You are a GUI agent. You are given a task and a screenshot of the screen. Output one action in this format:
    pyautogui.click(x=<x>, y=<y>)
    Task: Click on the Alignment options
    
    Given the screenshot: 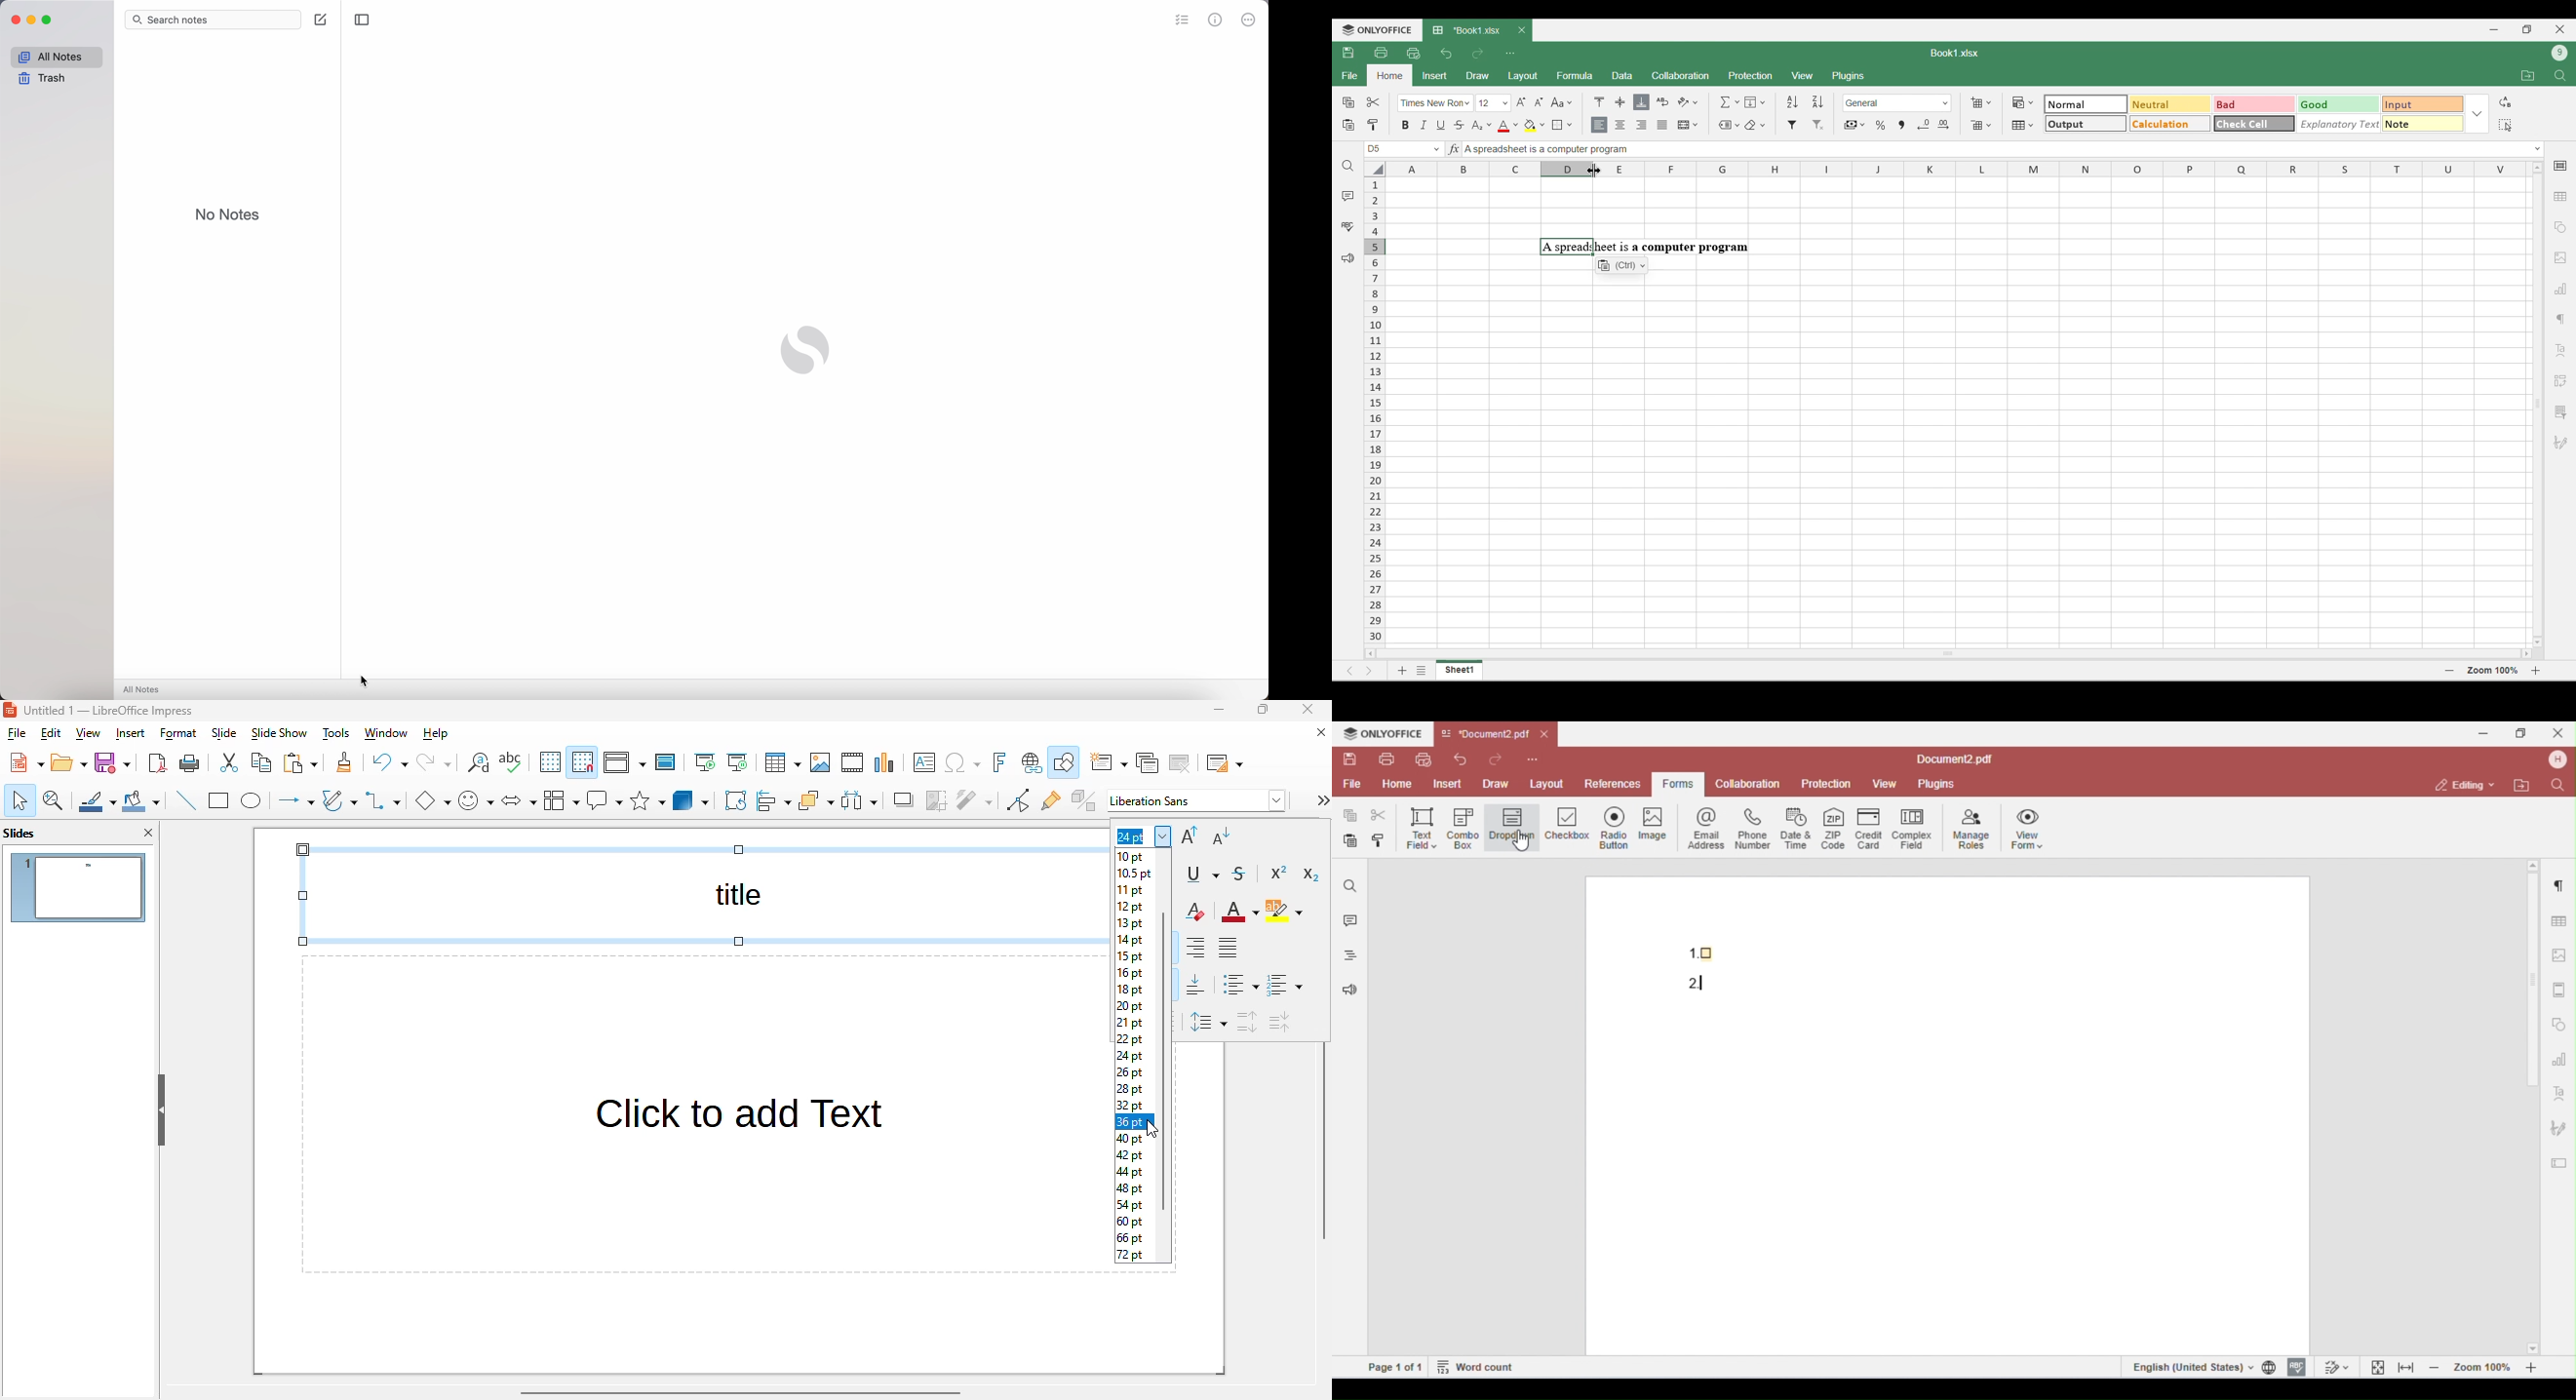 What is the action you would take?
    pyautogui.click(x=1631, y=126)
    